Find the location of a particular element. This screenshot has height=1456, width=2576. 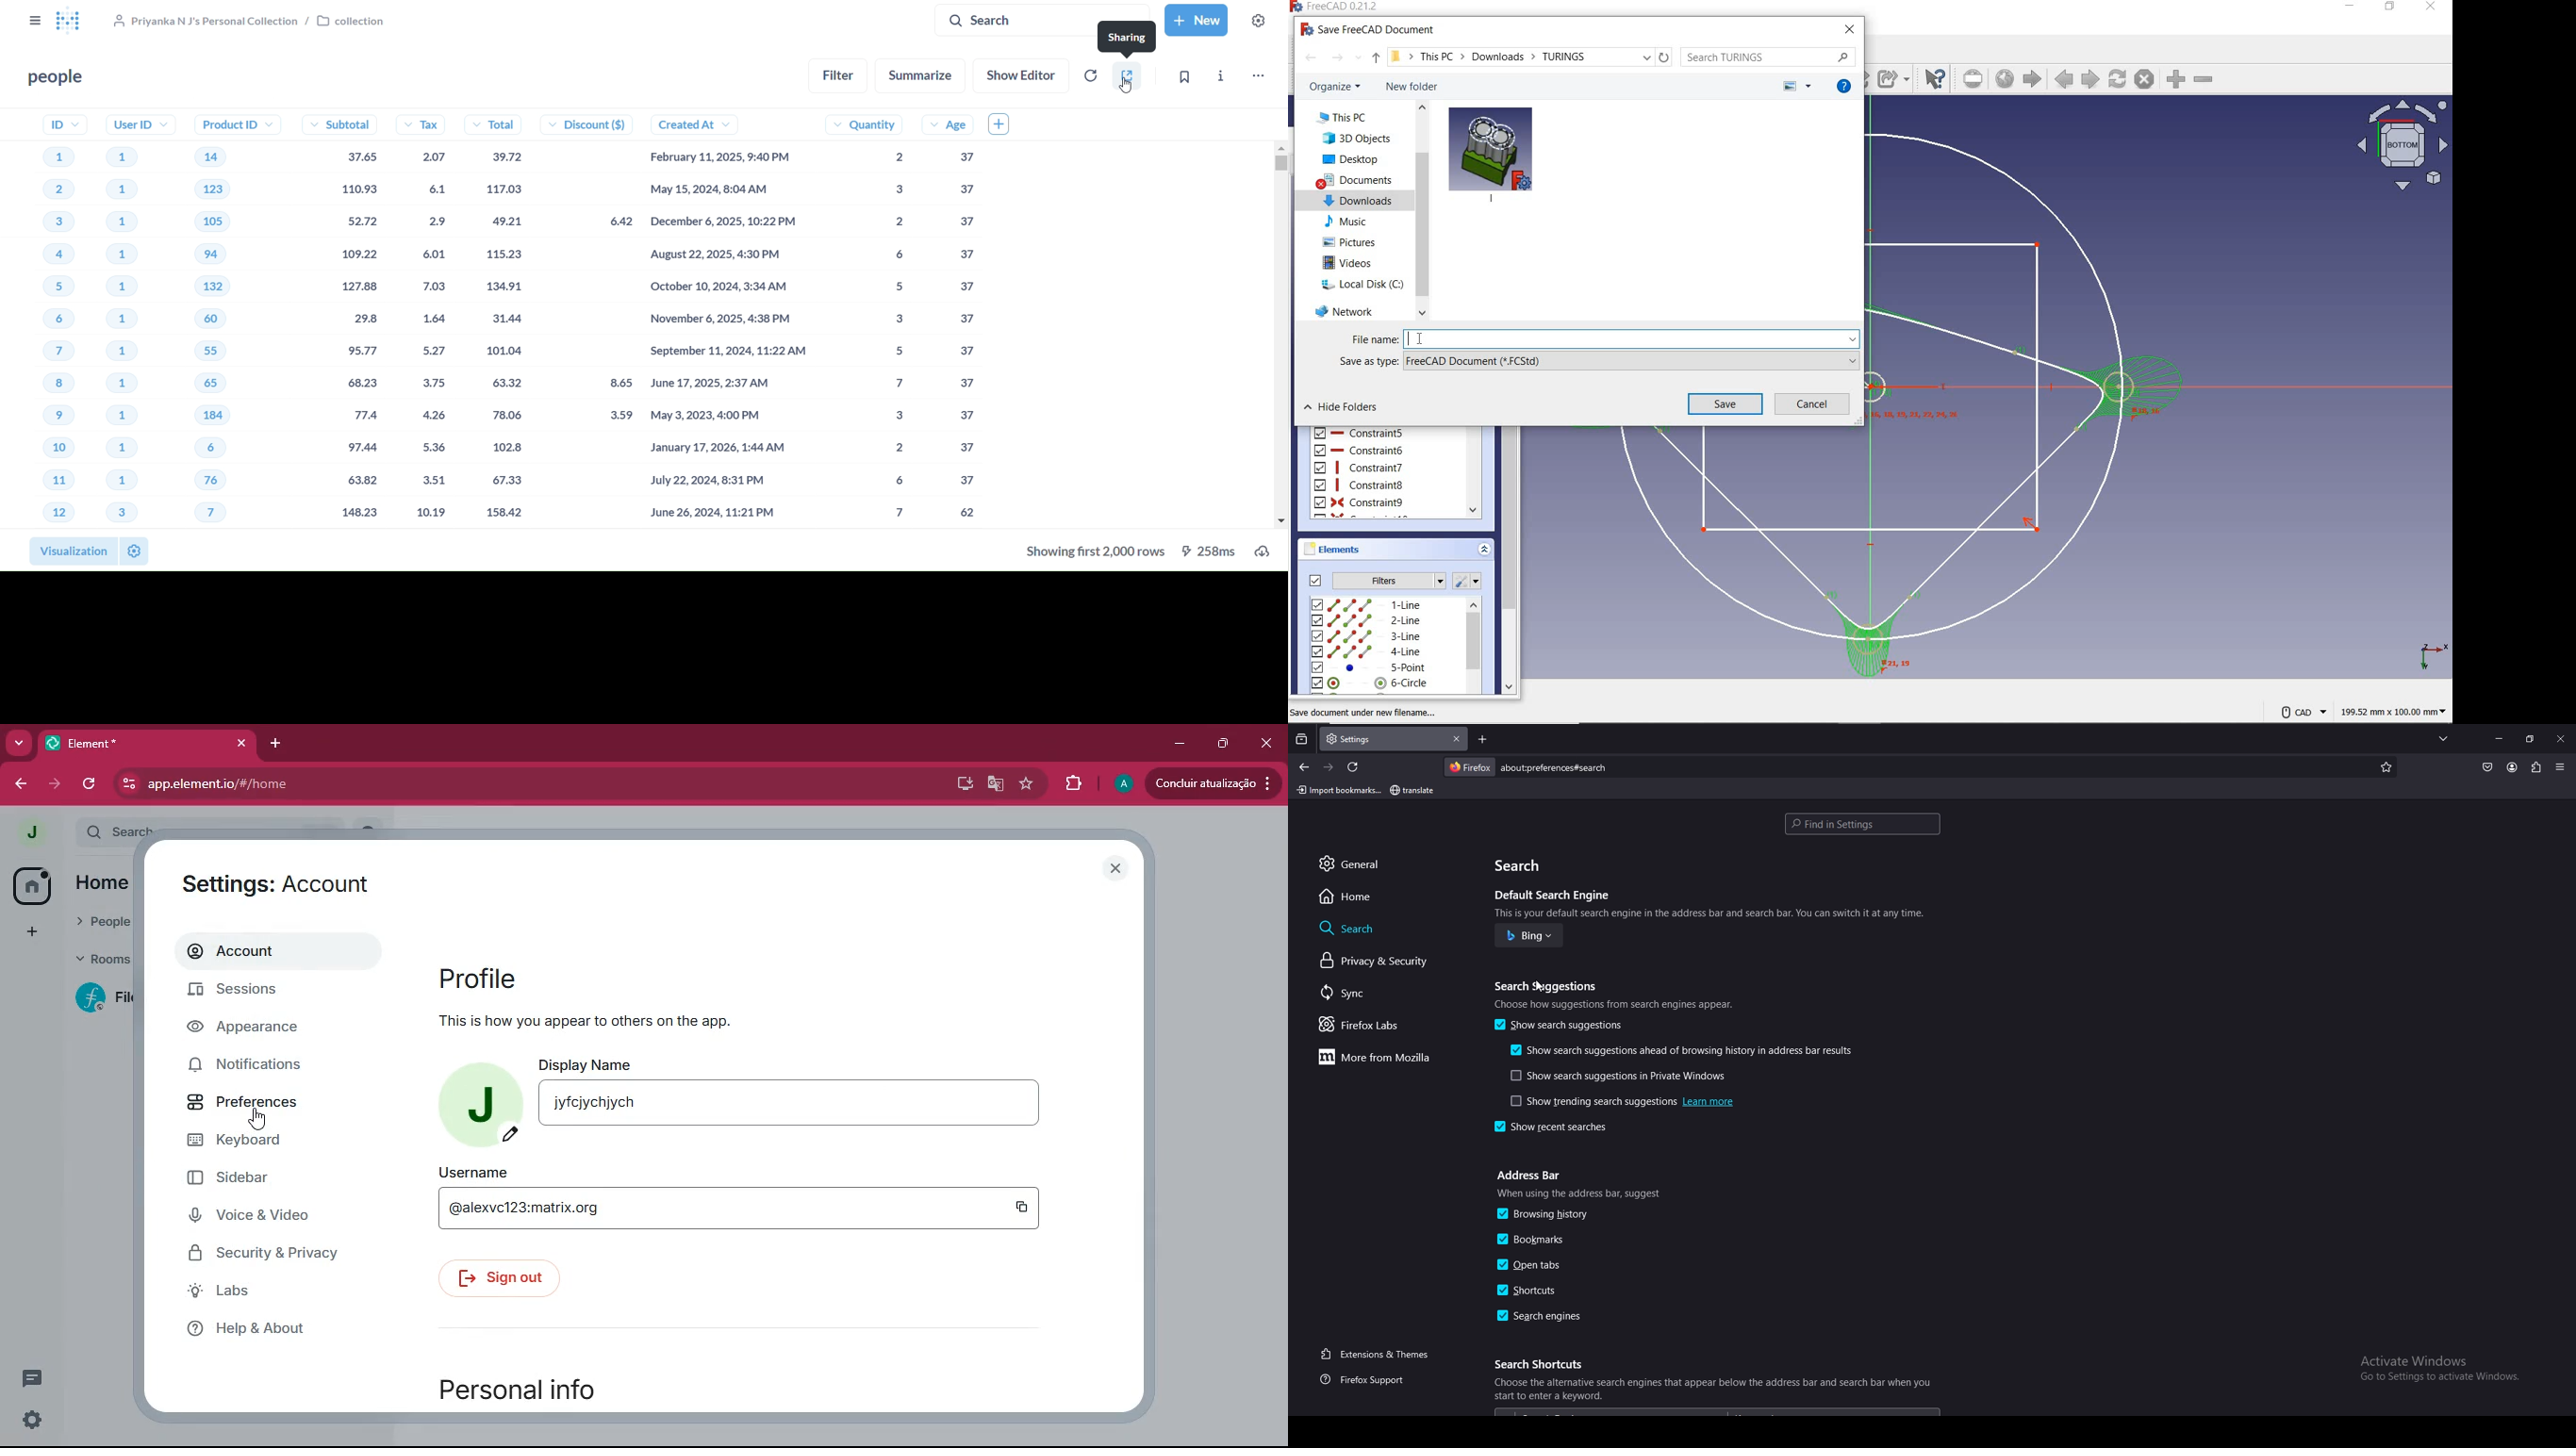

profile picture is located at coordinates (480, 1105).